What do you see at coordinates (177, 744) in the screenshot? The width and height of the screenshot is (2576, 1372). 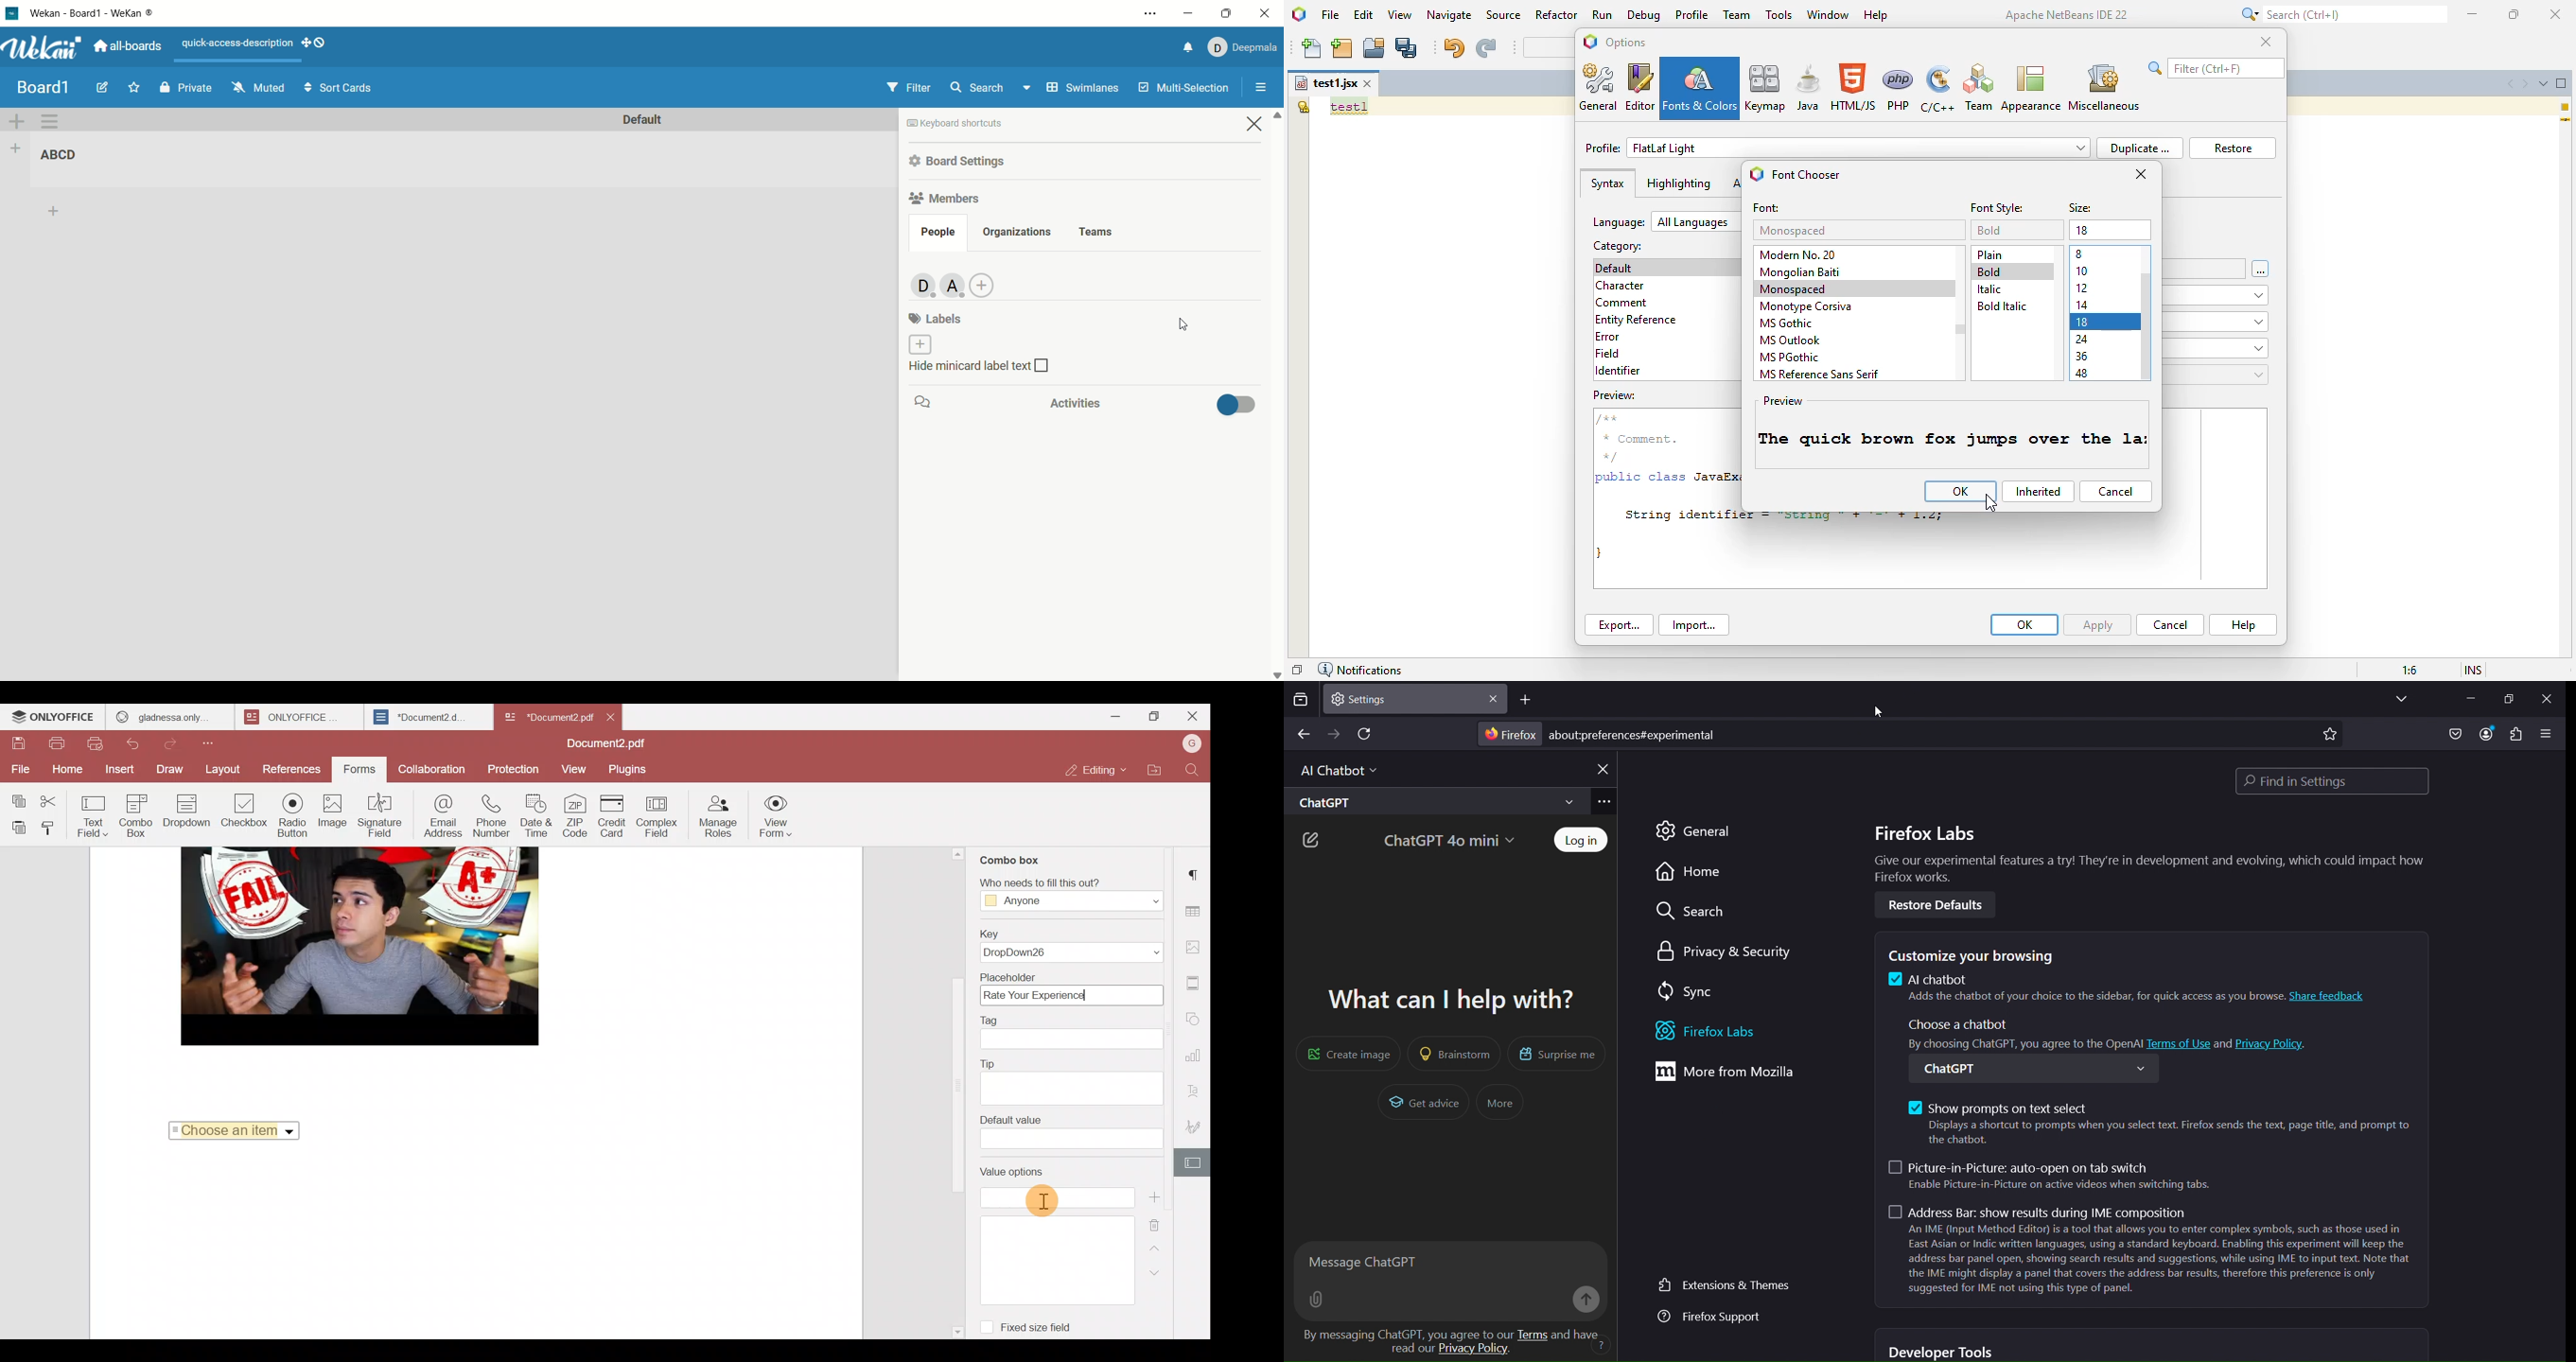 I see `Redo` at bounding box center [177, 744].